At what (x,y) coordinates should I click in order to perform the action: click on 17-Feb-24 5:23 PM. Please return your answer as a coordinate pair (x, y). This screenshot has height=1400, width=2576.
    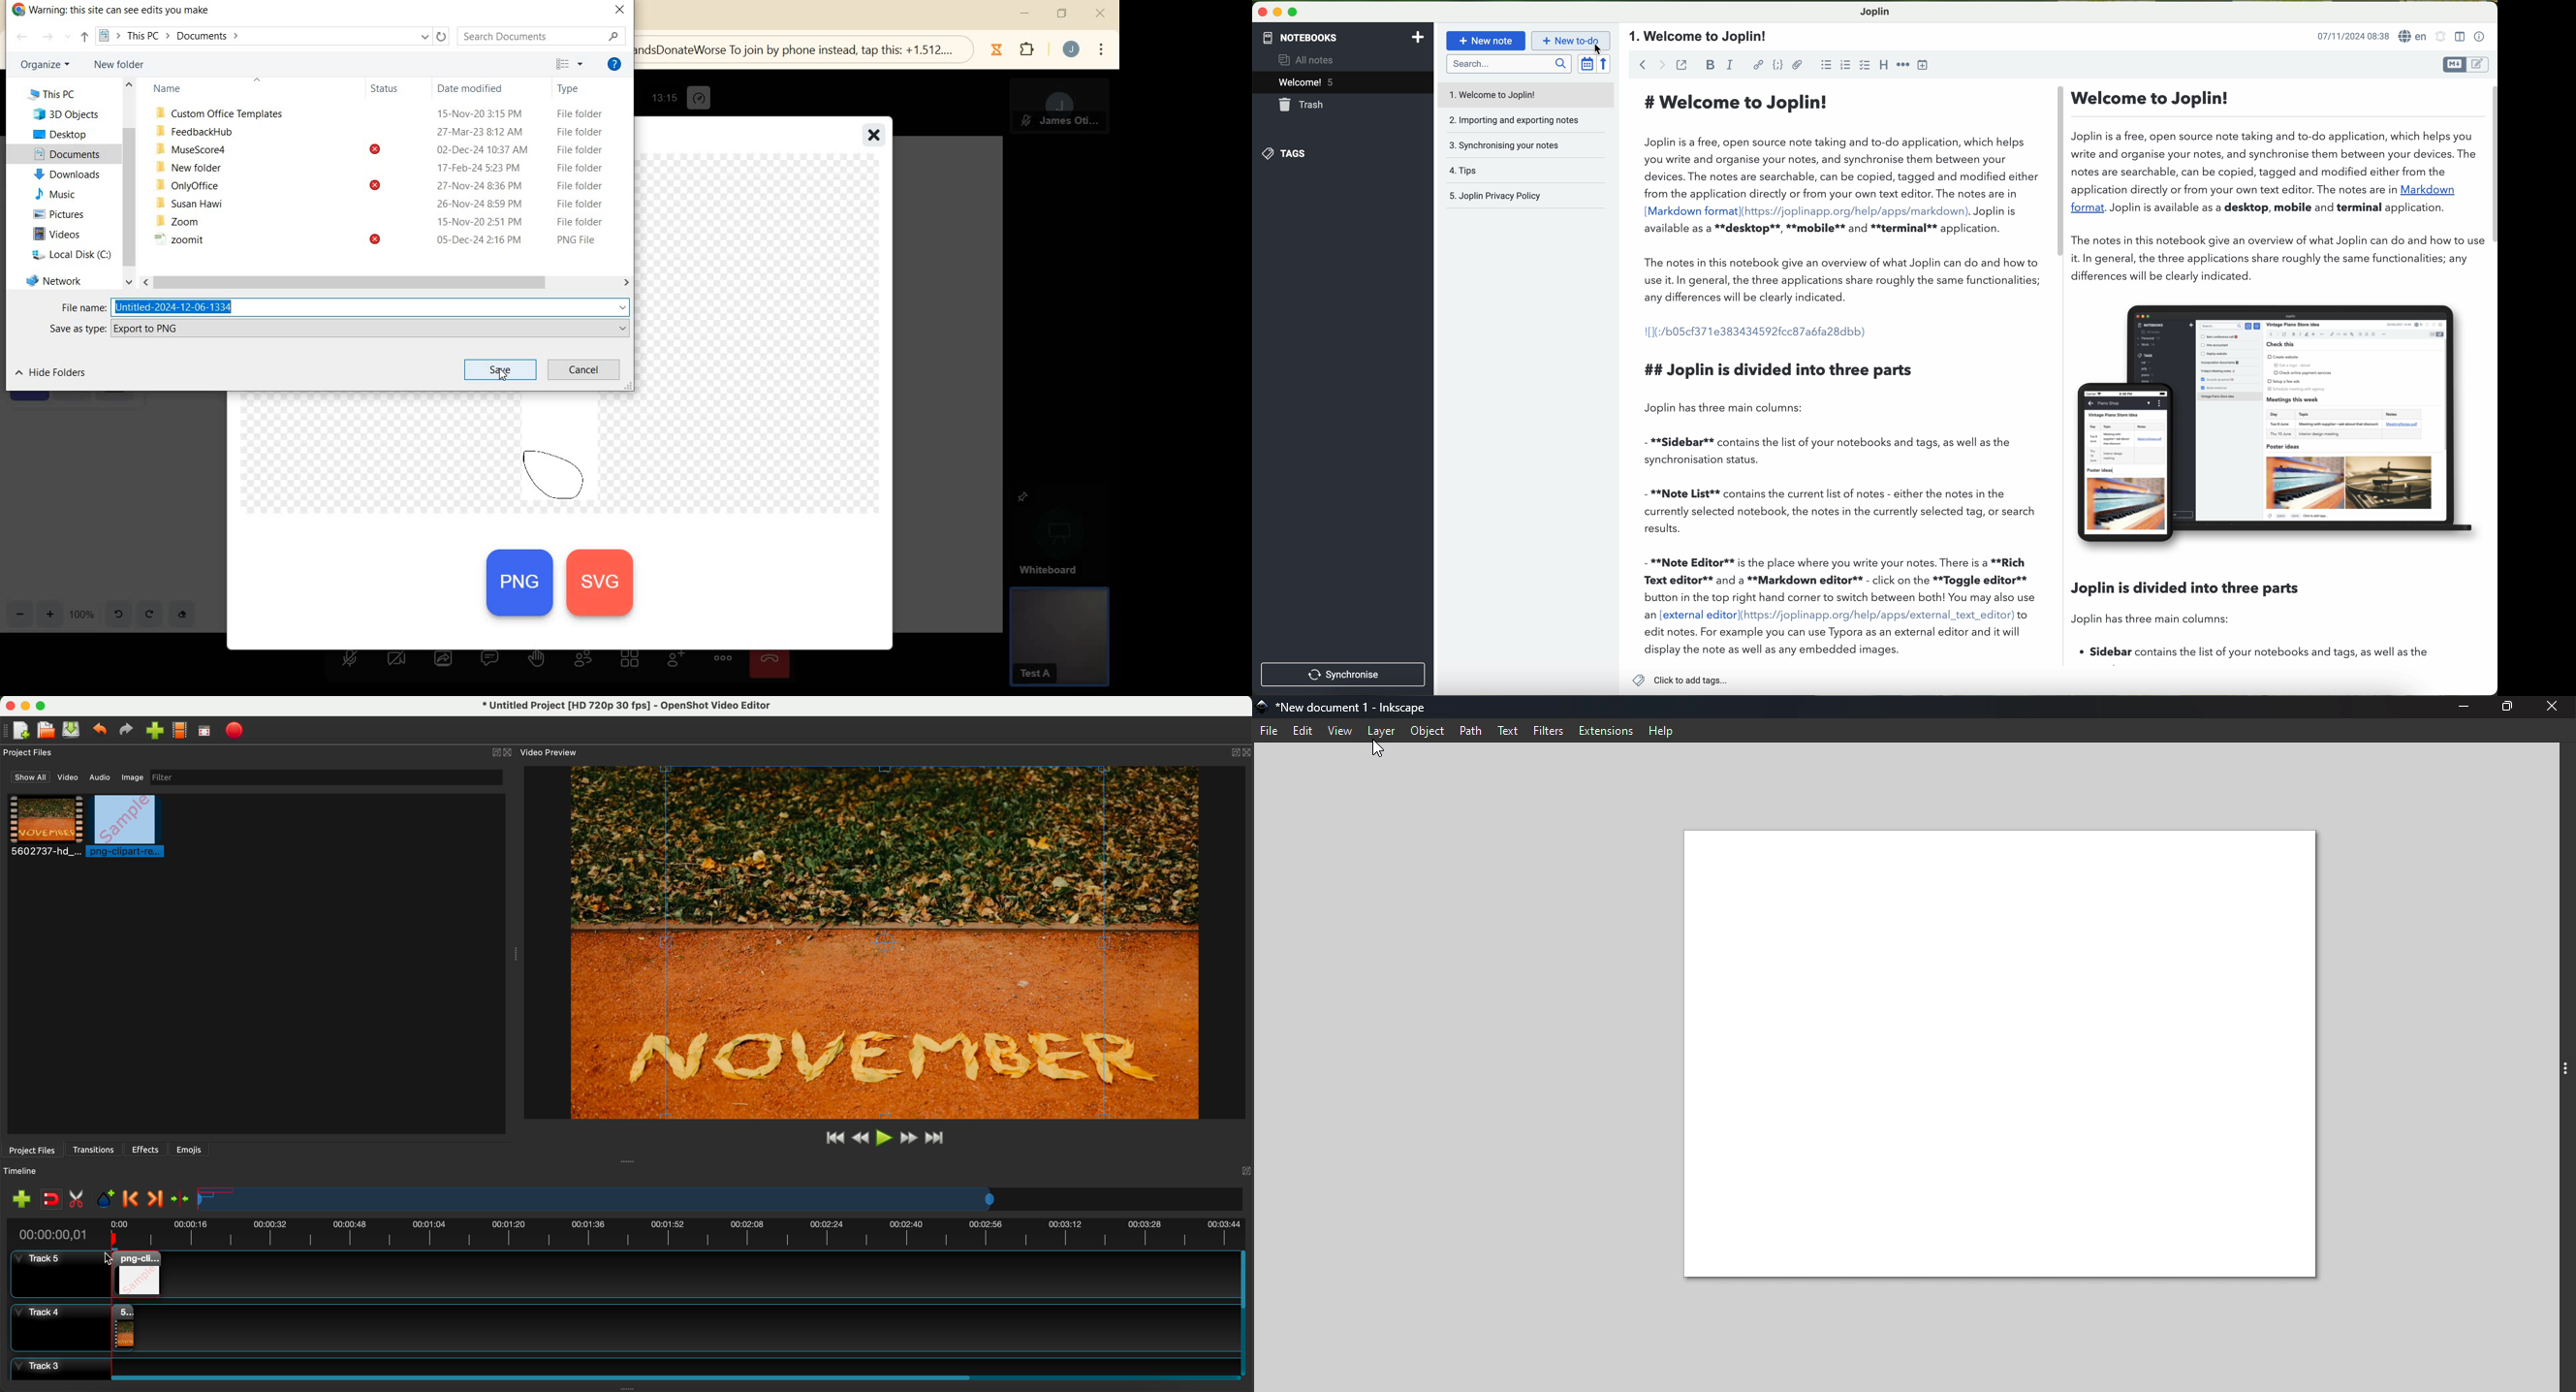
    Looking at the image, I should click on (478, 165).